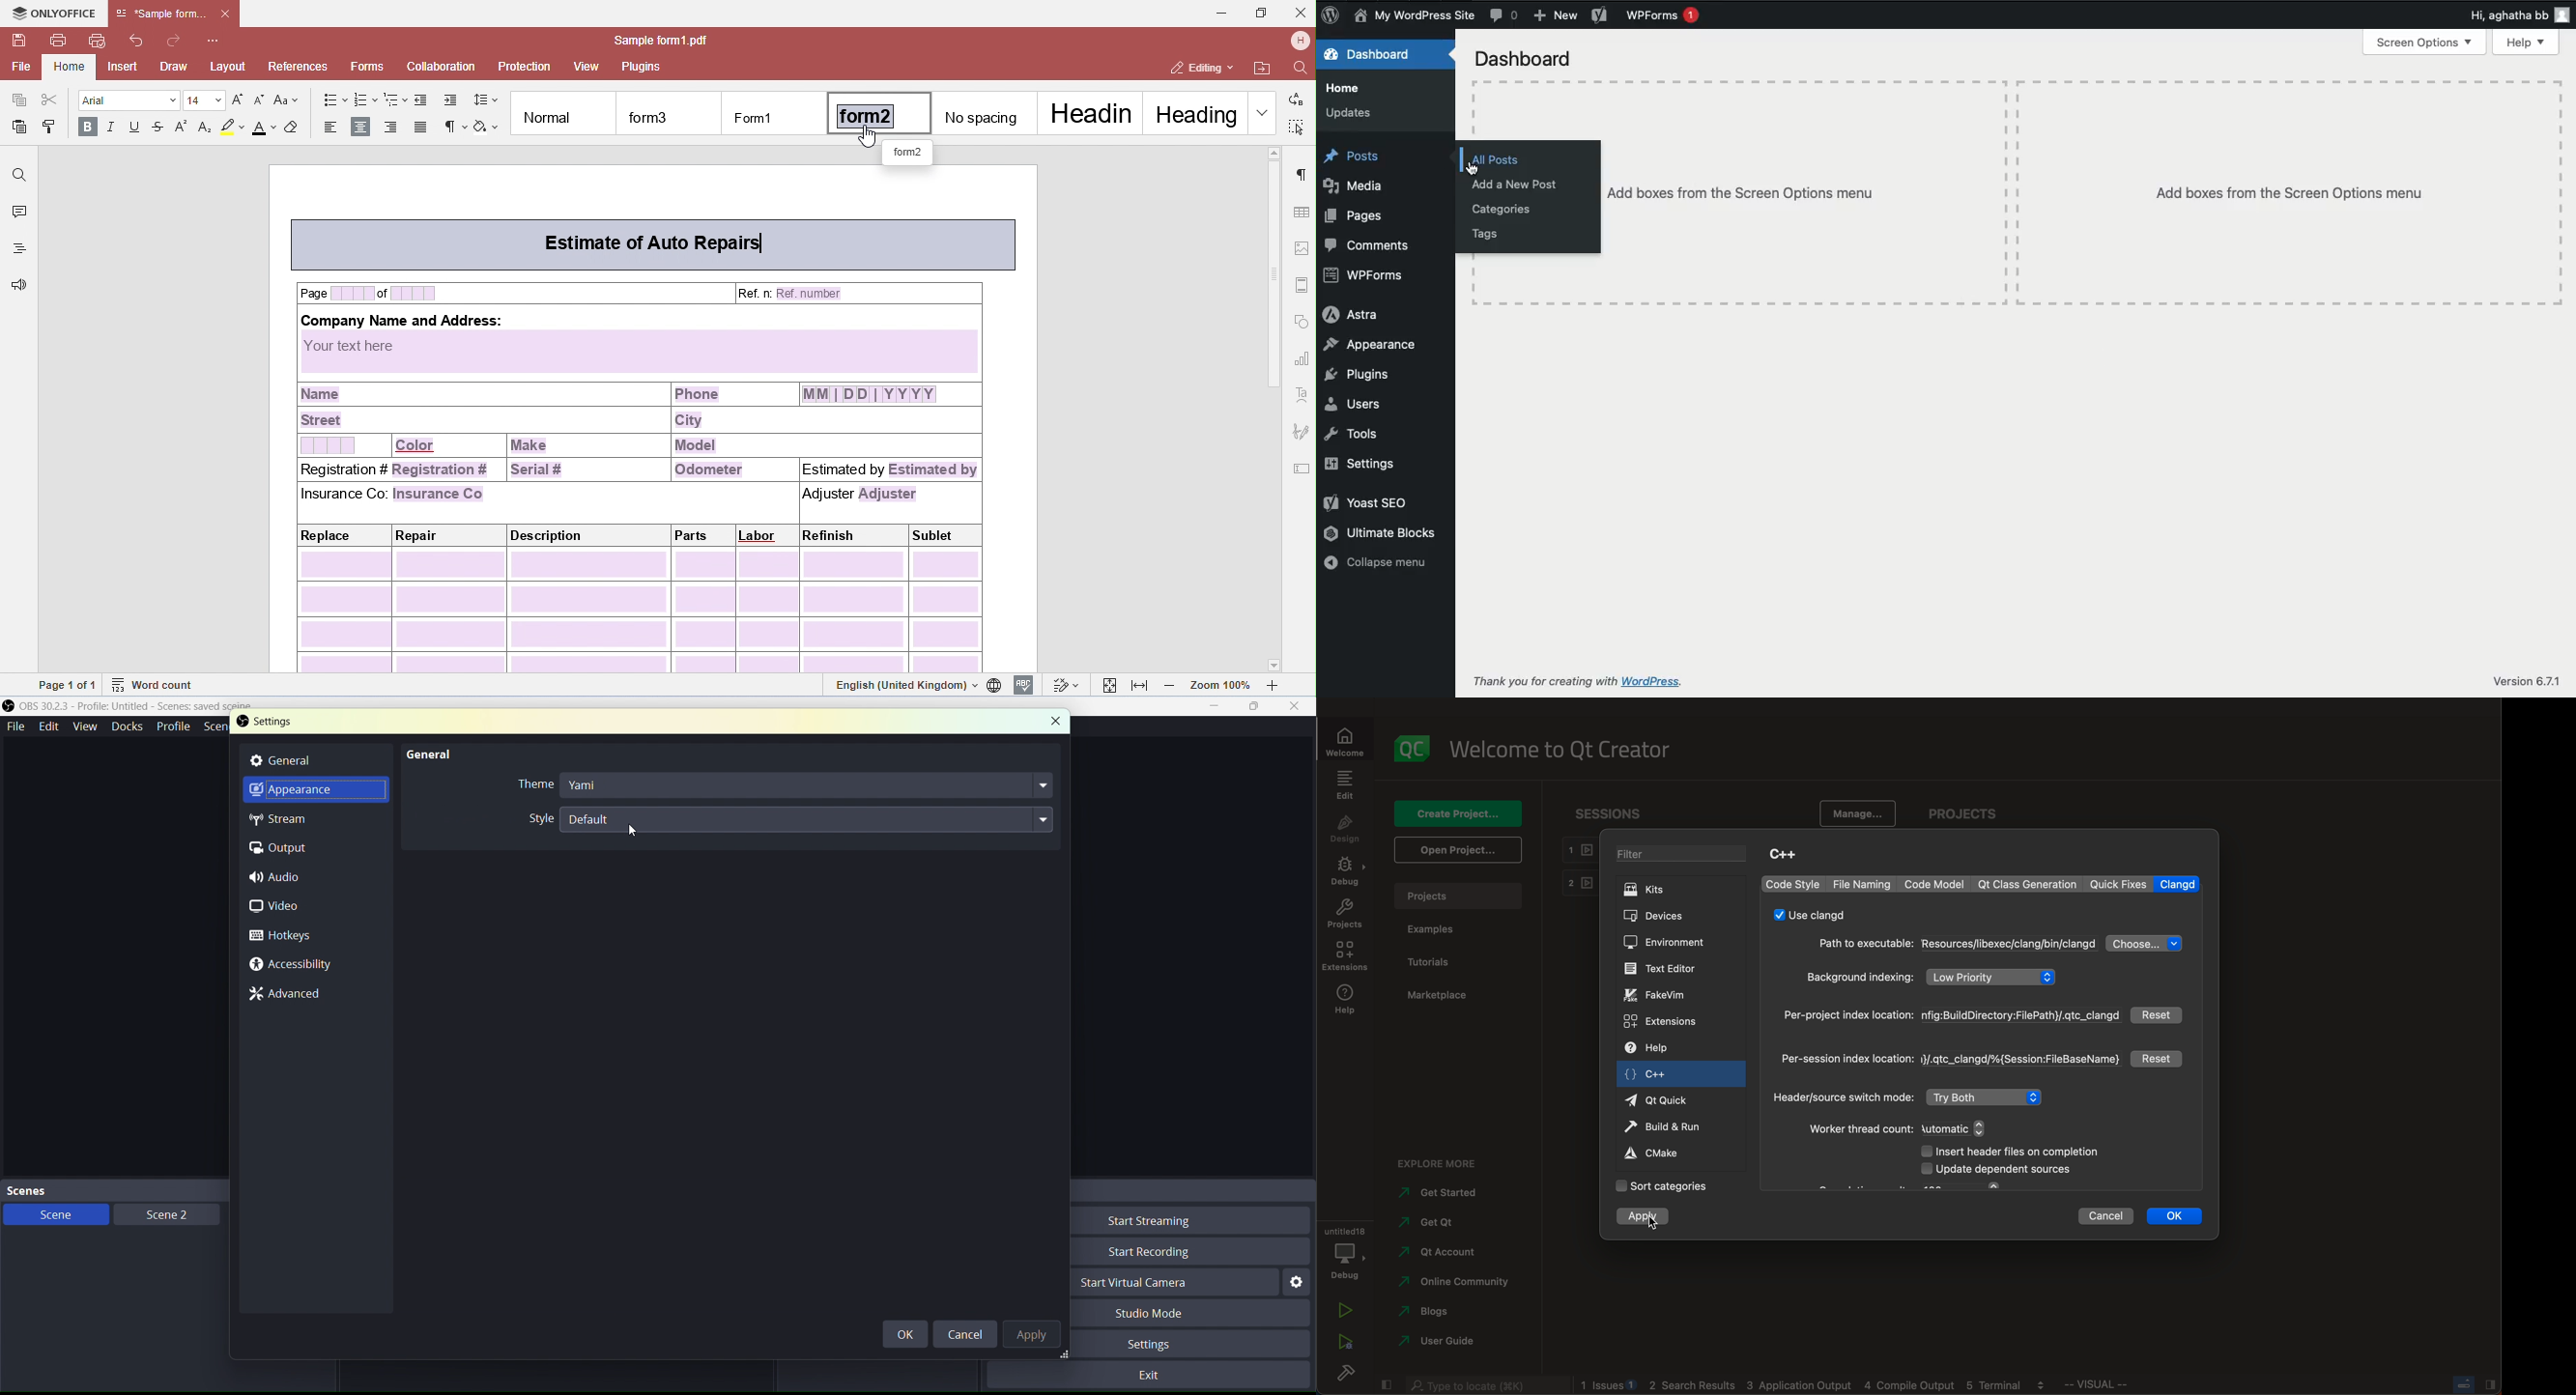 This screenshot has width=2576, height=1400. I want to click on Edit, so click(49, 726).